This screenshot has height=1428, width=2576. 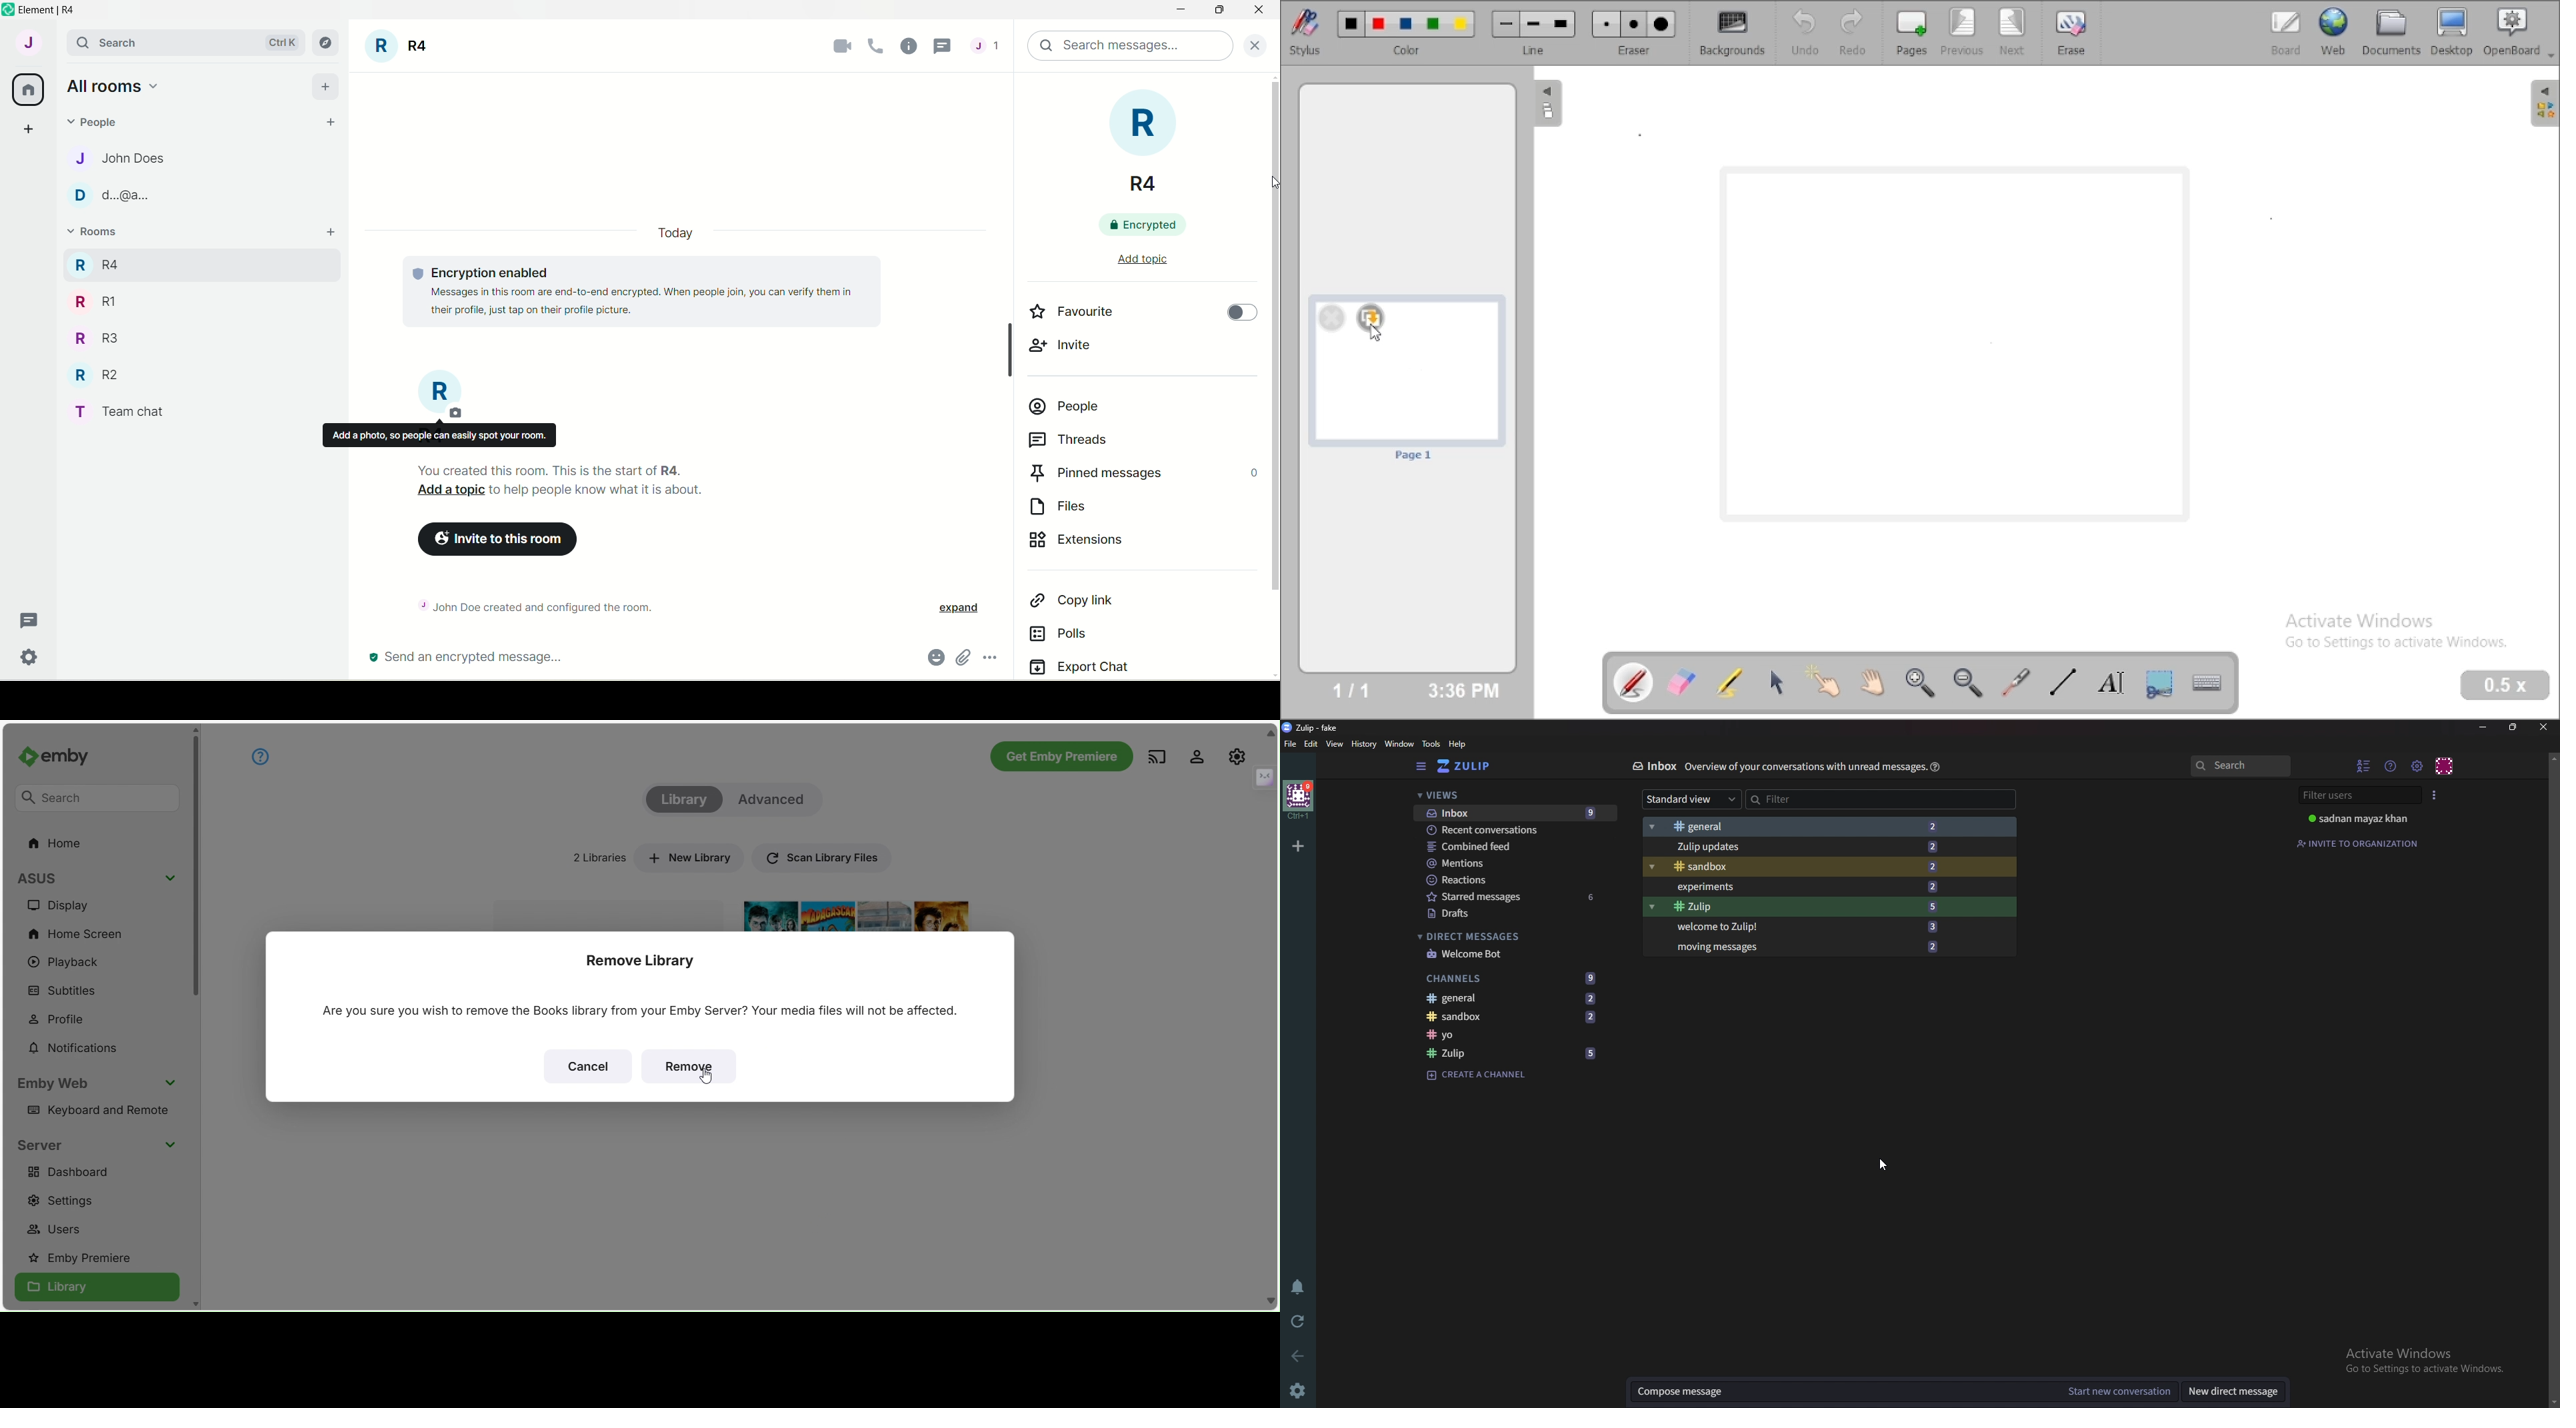 What do you see at coordinates (1514, 1036) in the screenshot?
I see `channel` at bounding box center [1514, 1036].